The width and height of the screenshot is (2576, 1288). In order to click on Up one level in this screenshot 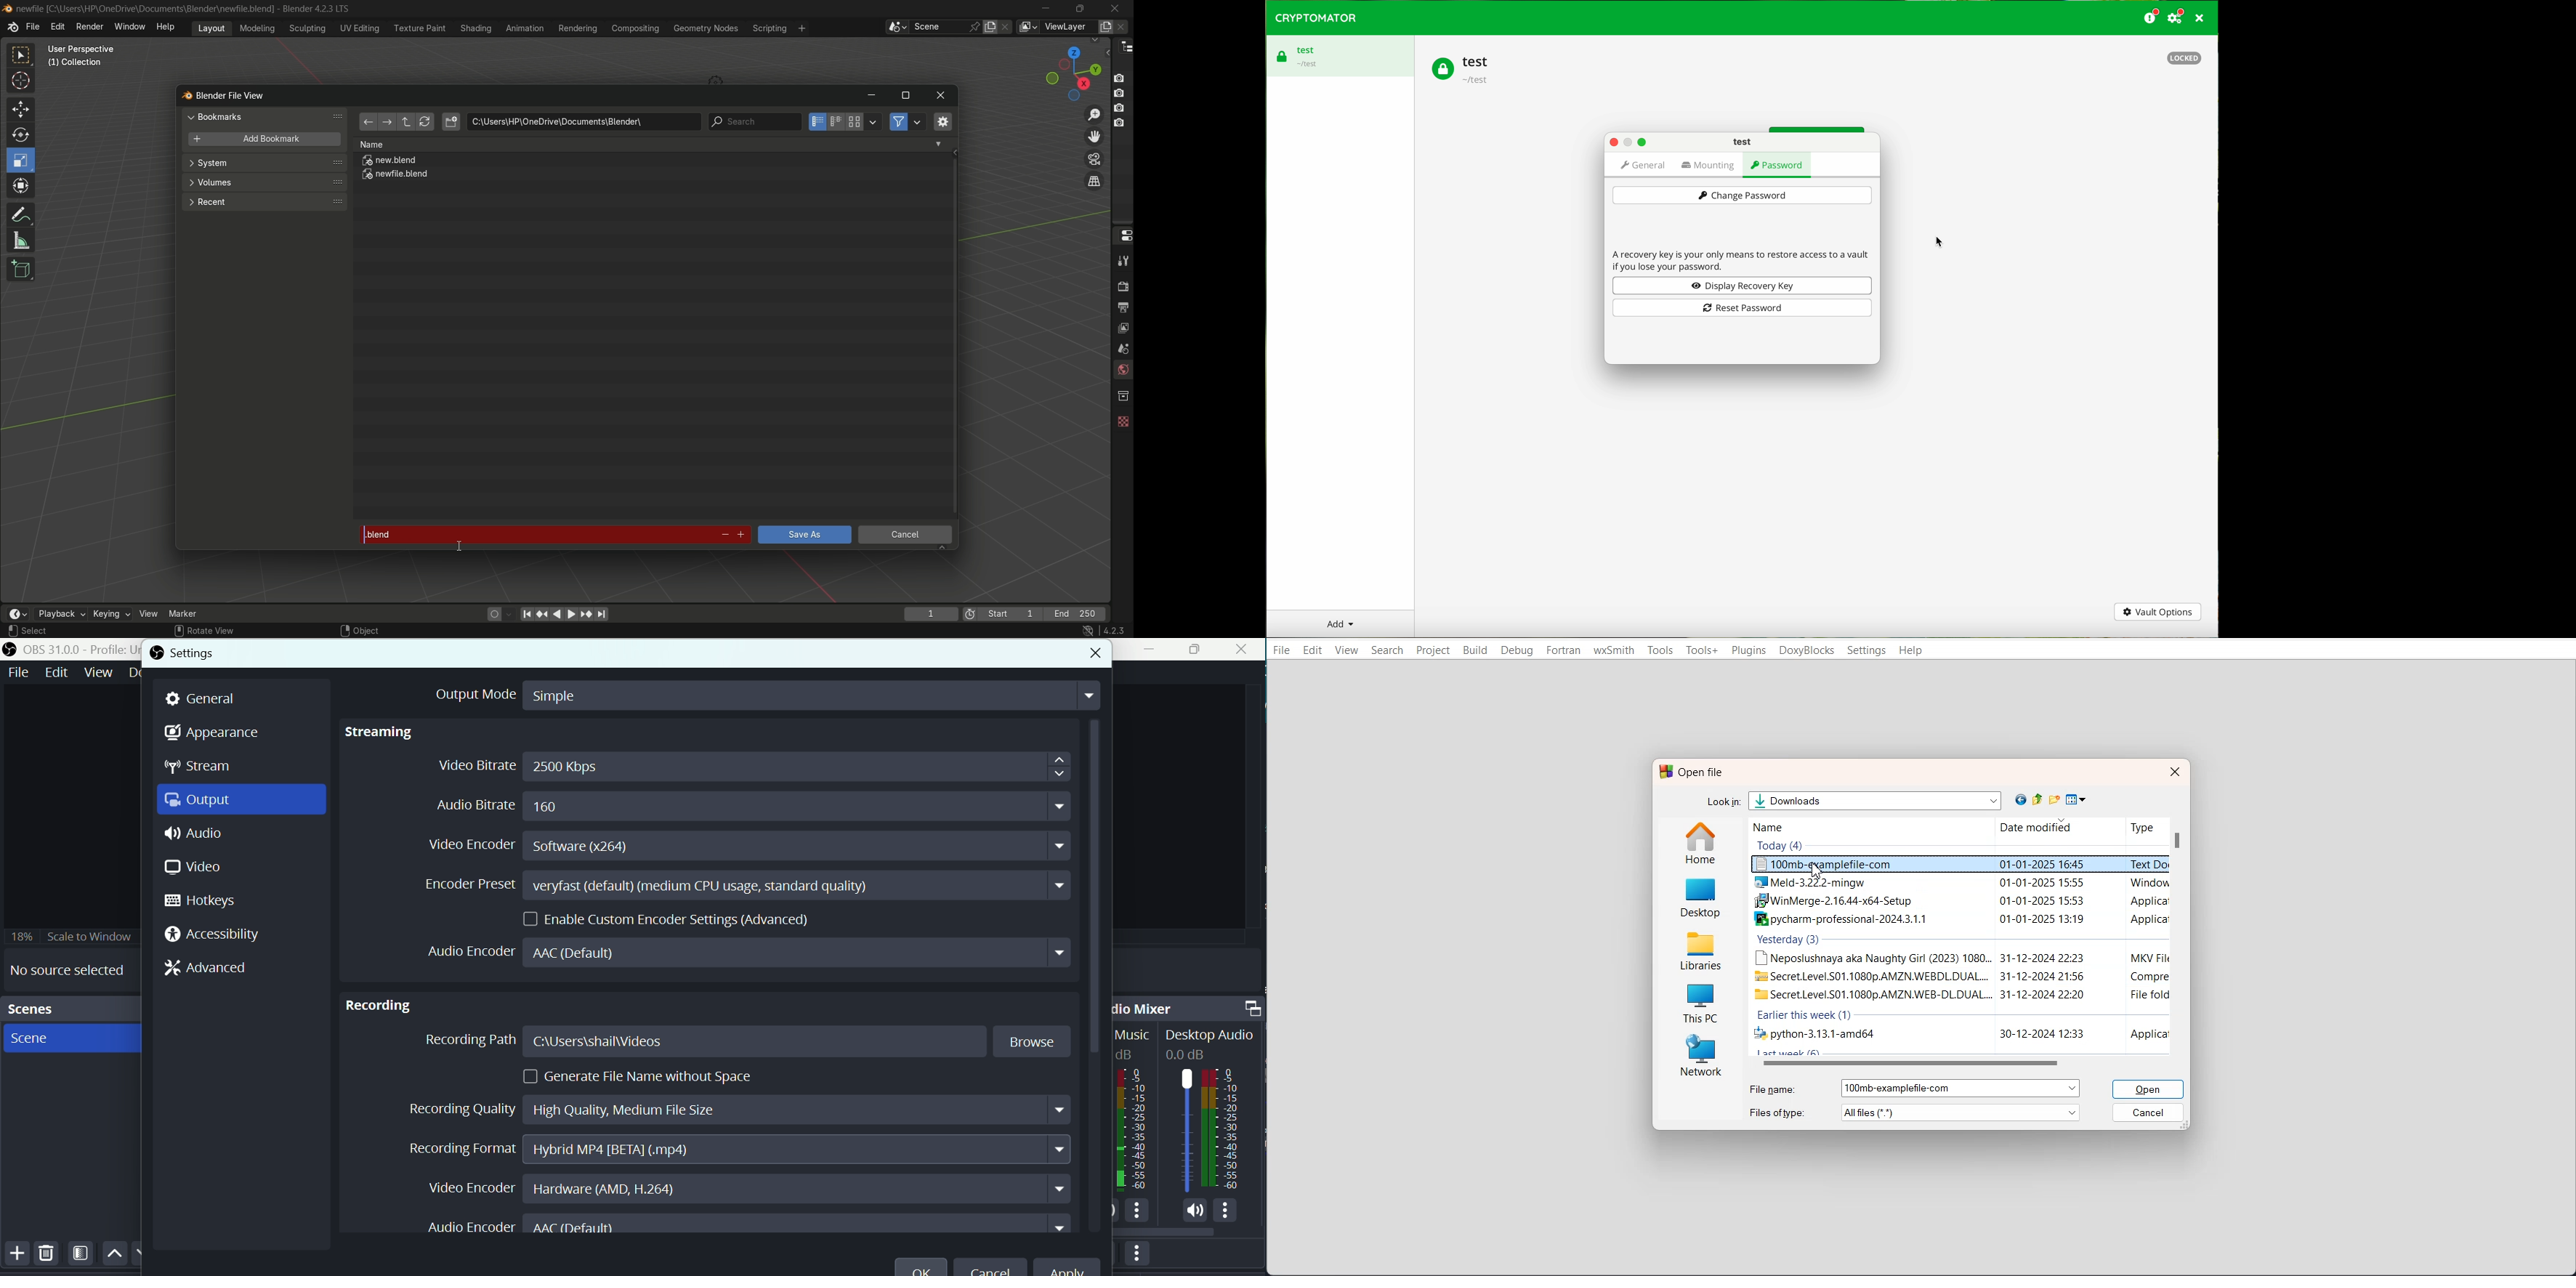, I will do `click(2040, 799)`.